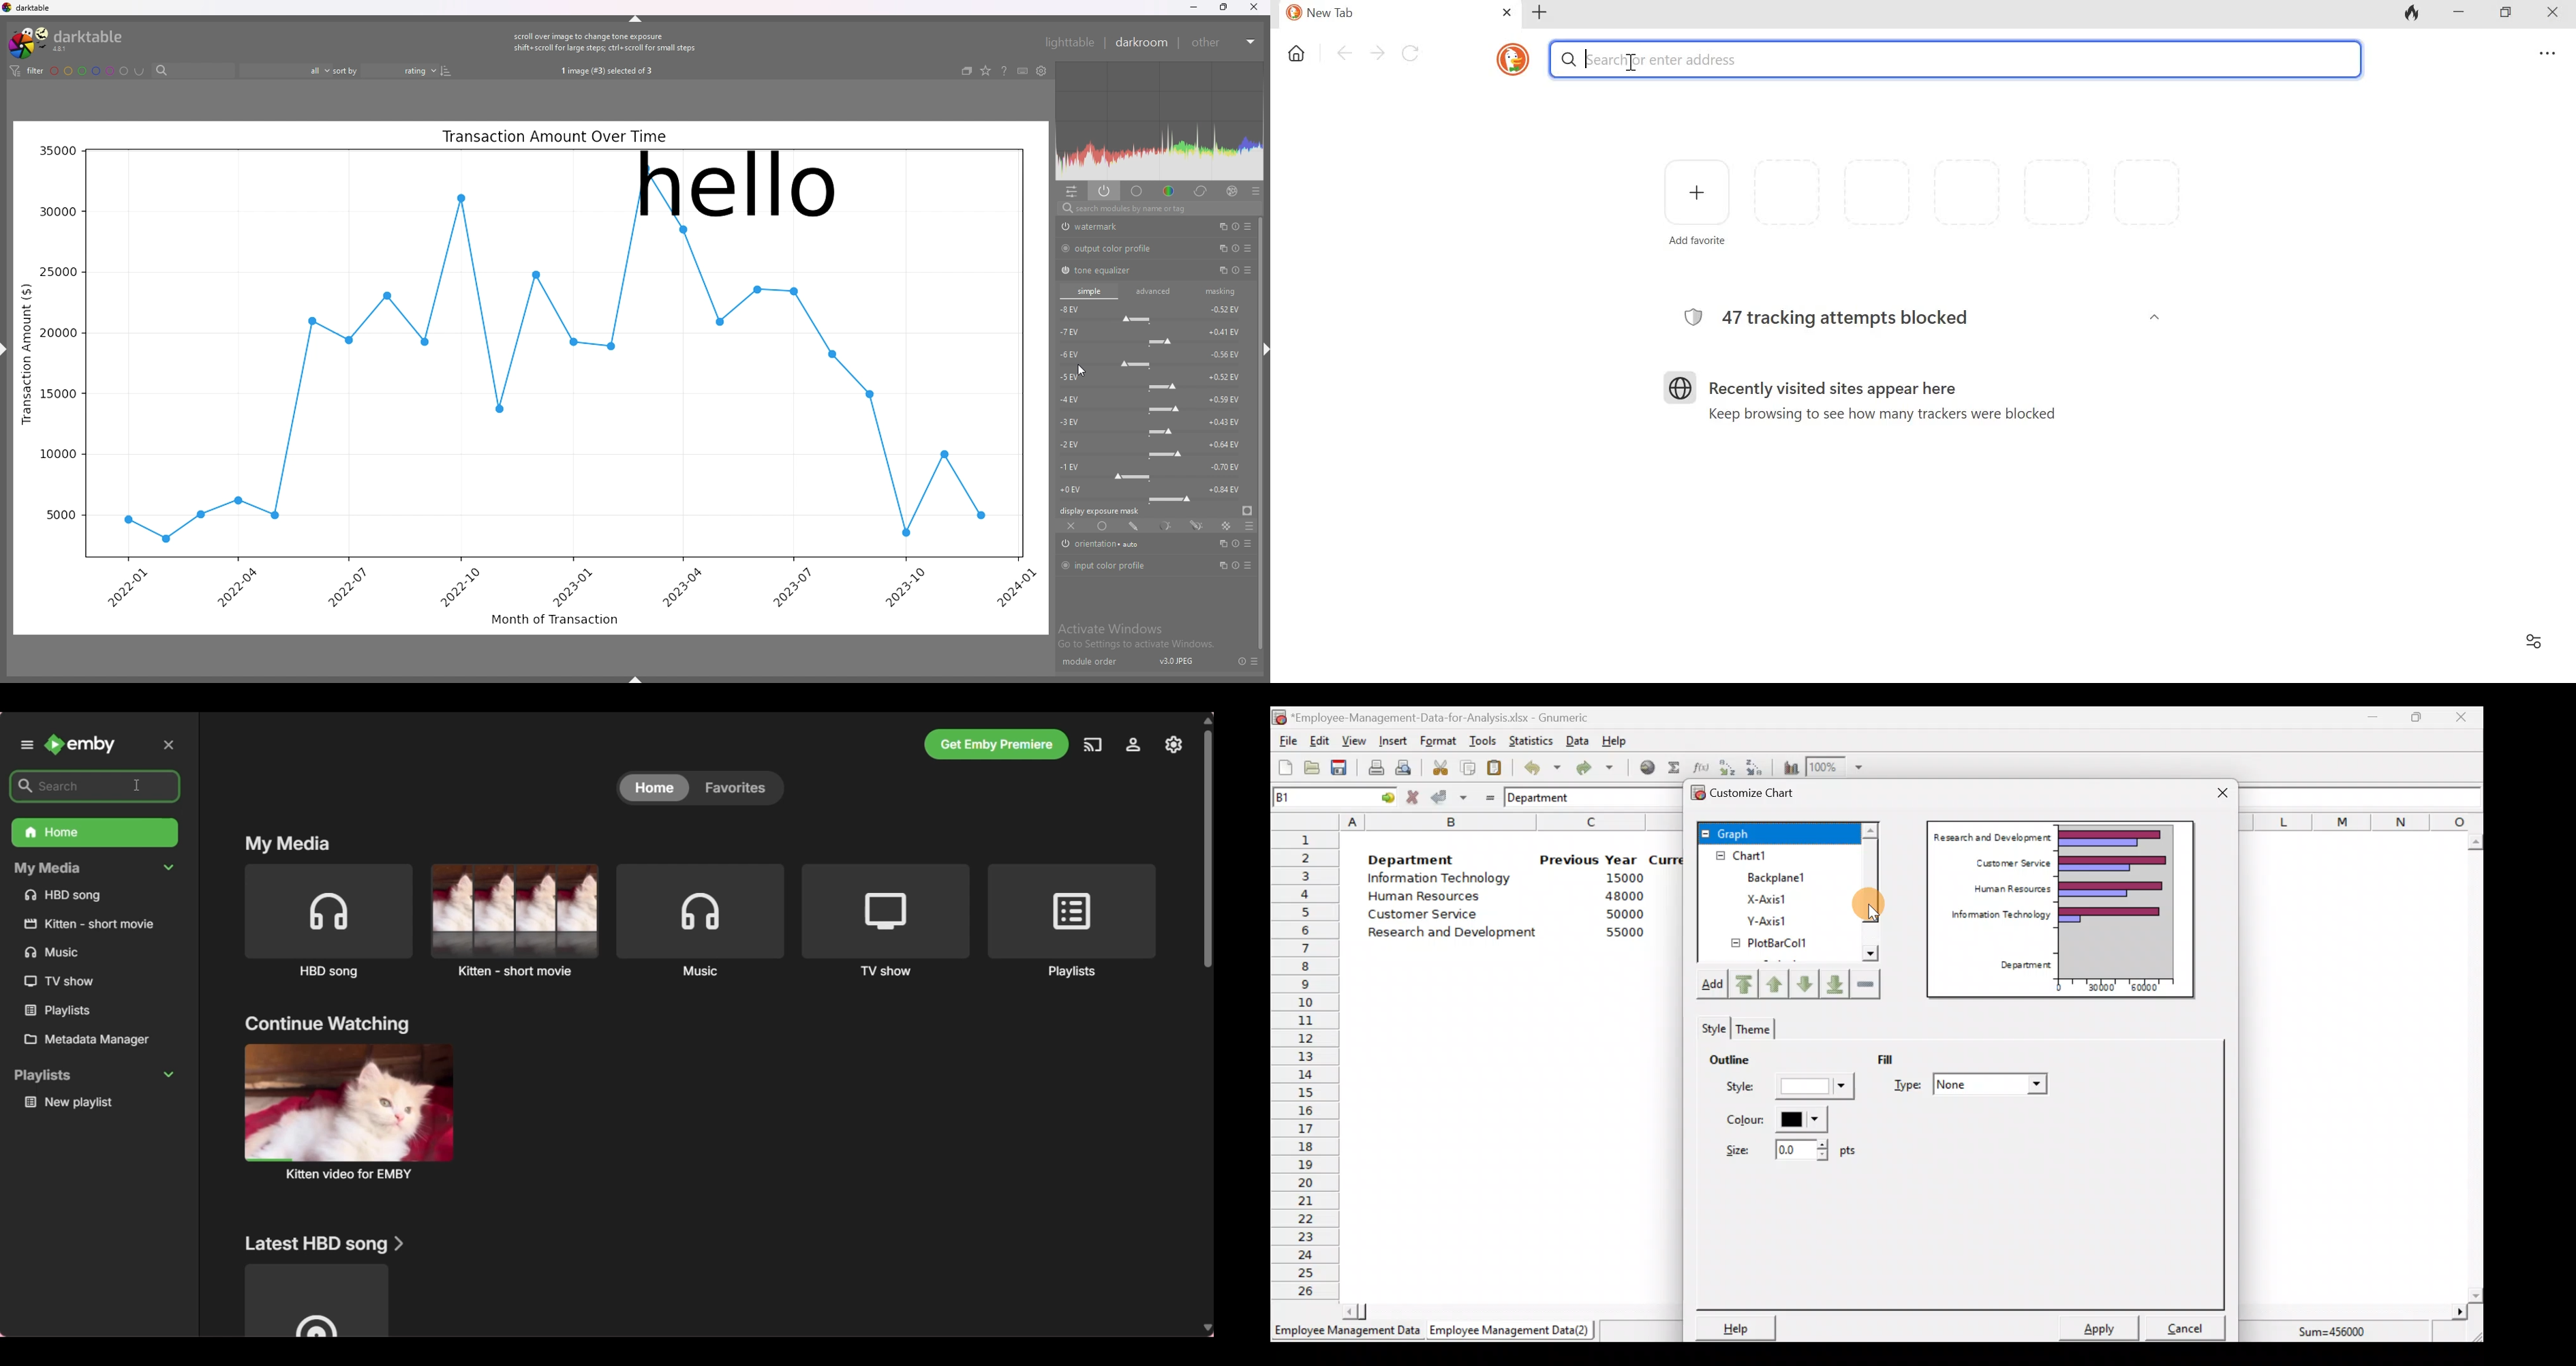 This screenshot has height=1372, width=2576. Describe the element at coordinates (1217, 291) in the screenshot. I see `masking` at that location.